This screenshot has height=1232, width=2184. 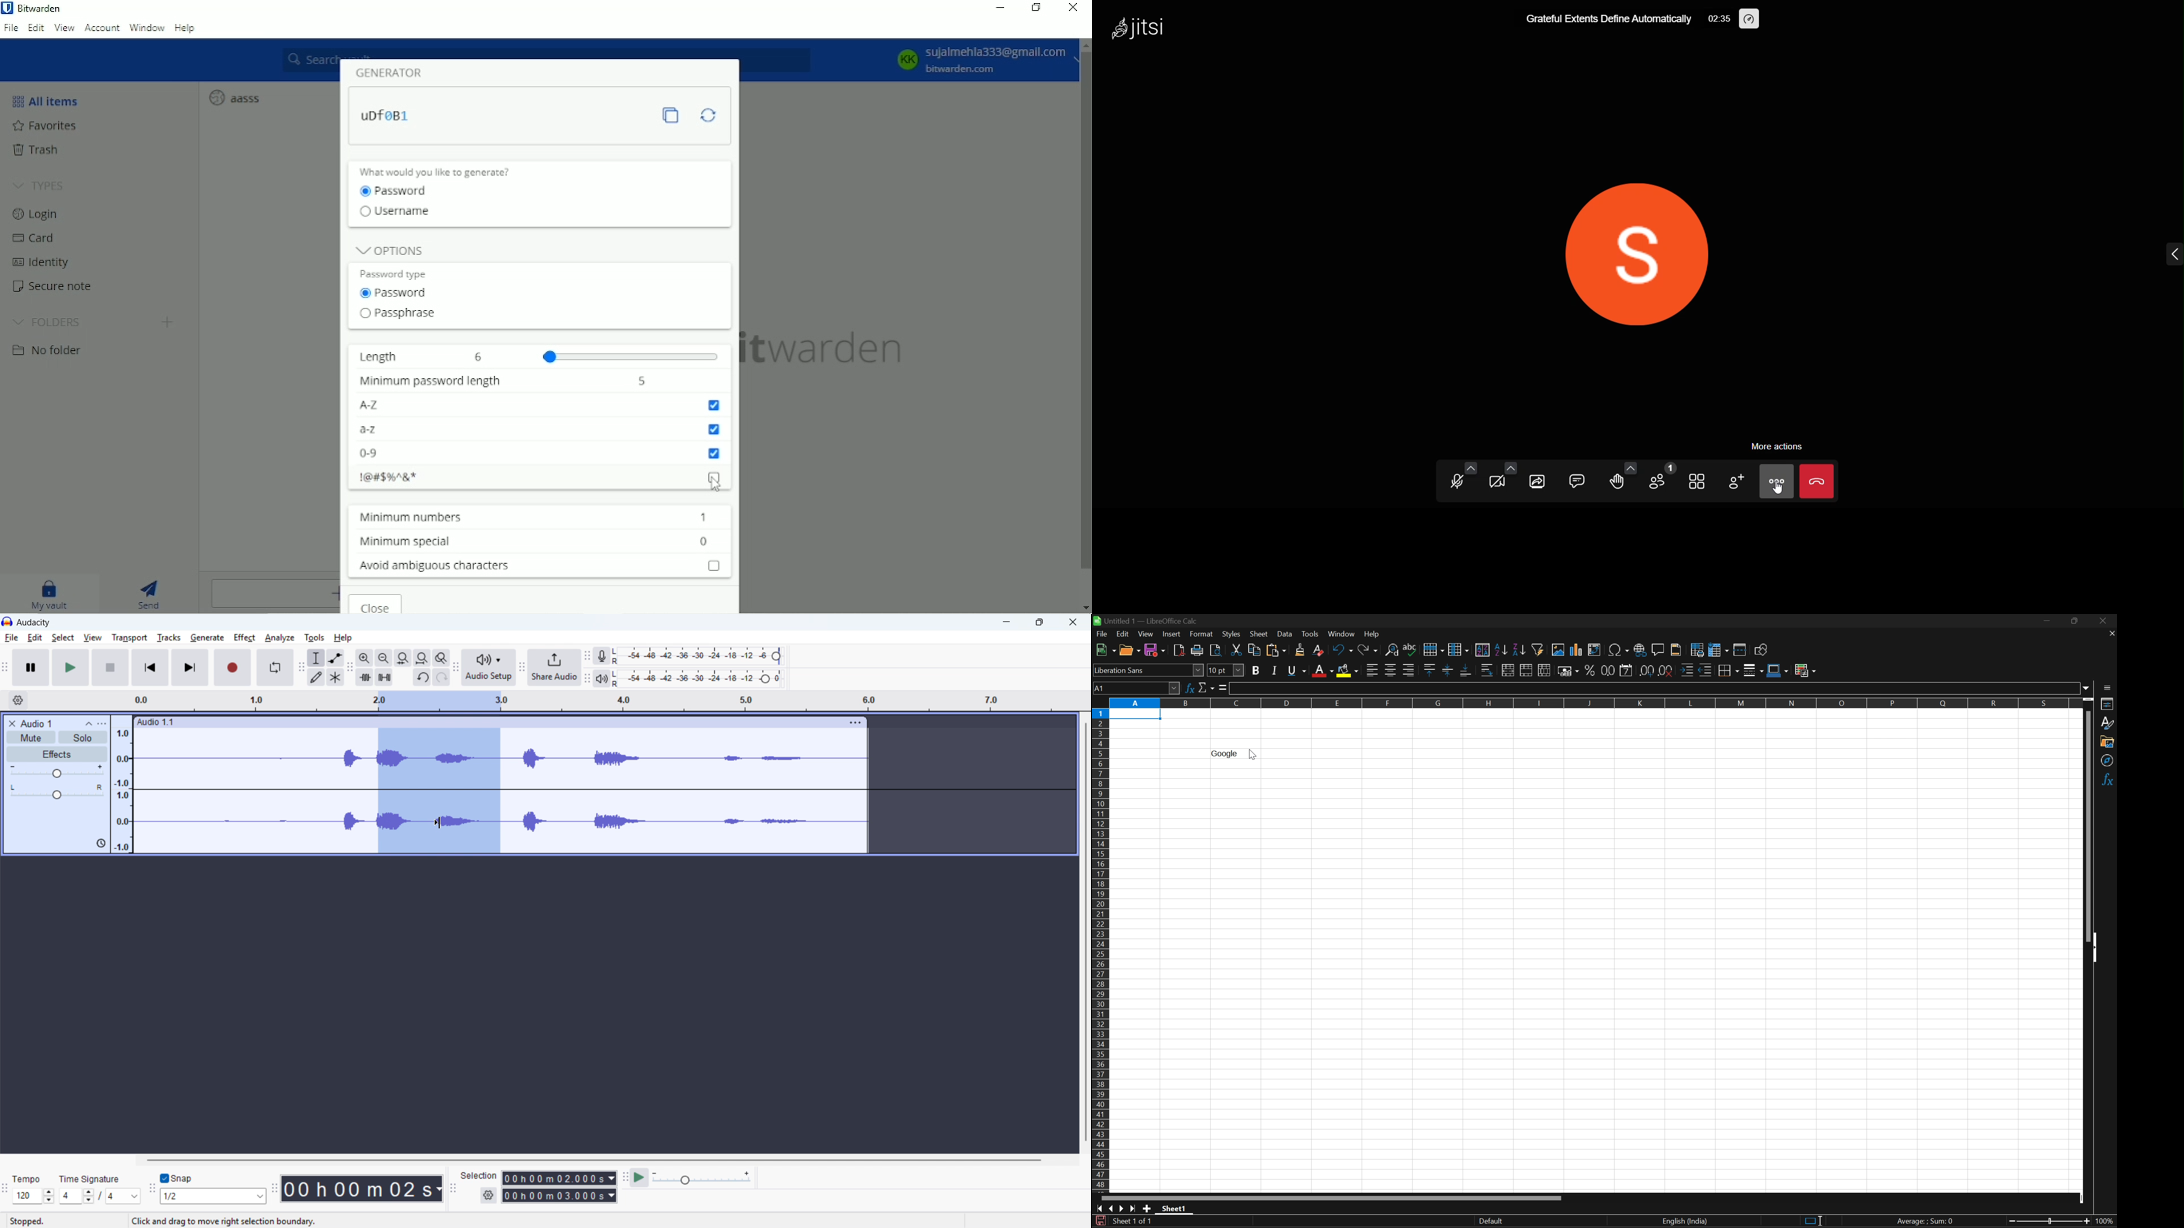 I want to click on icon, so click(x=99, y=844).